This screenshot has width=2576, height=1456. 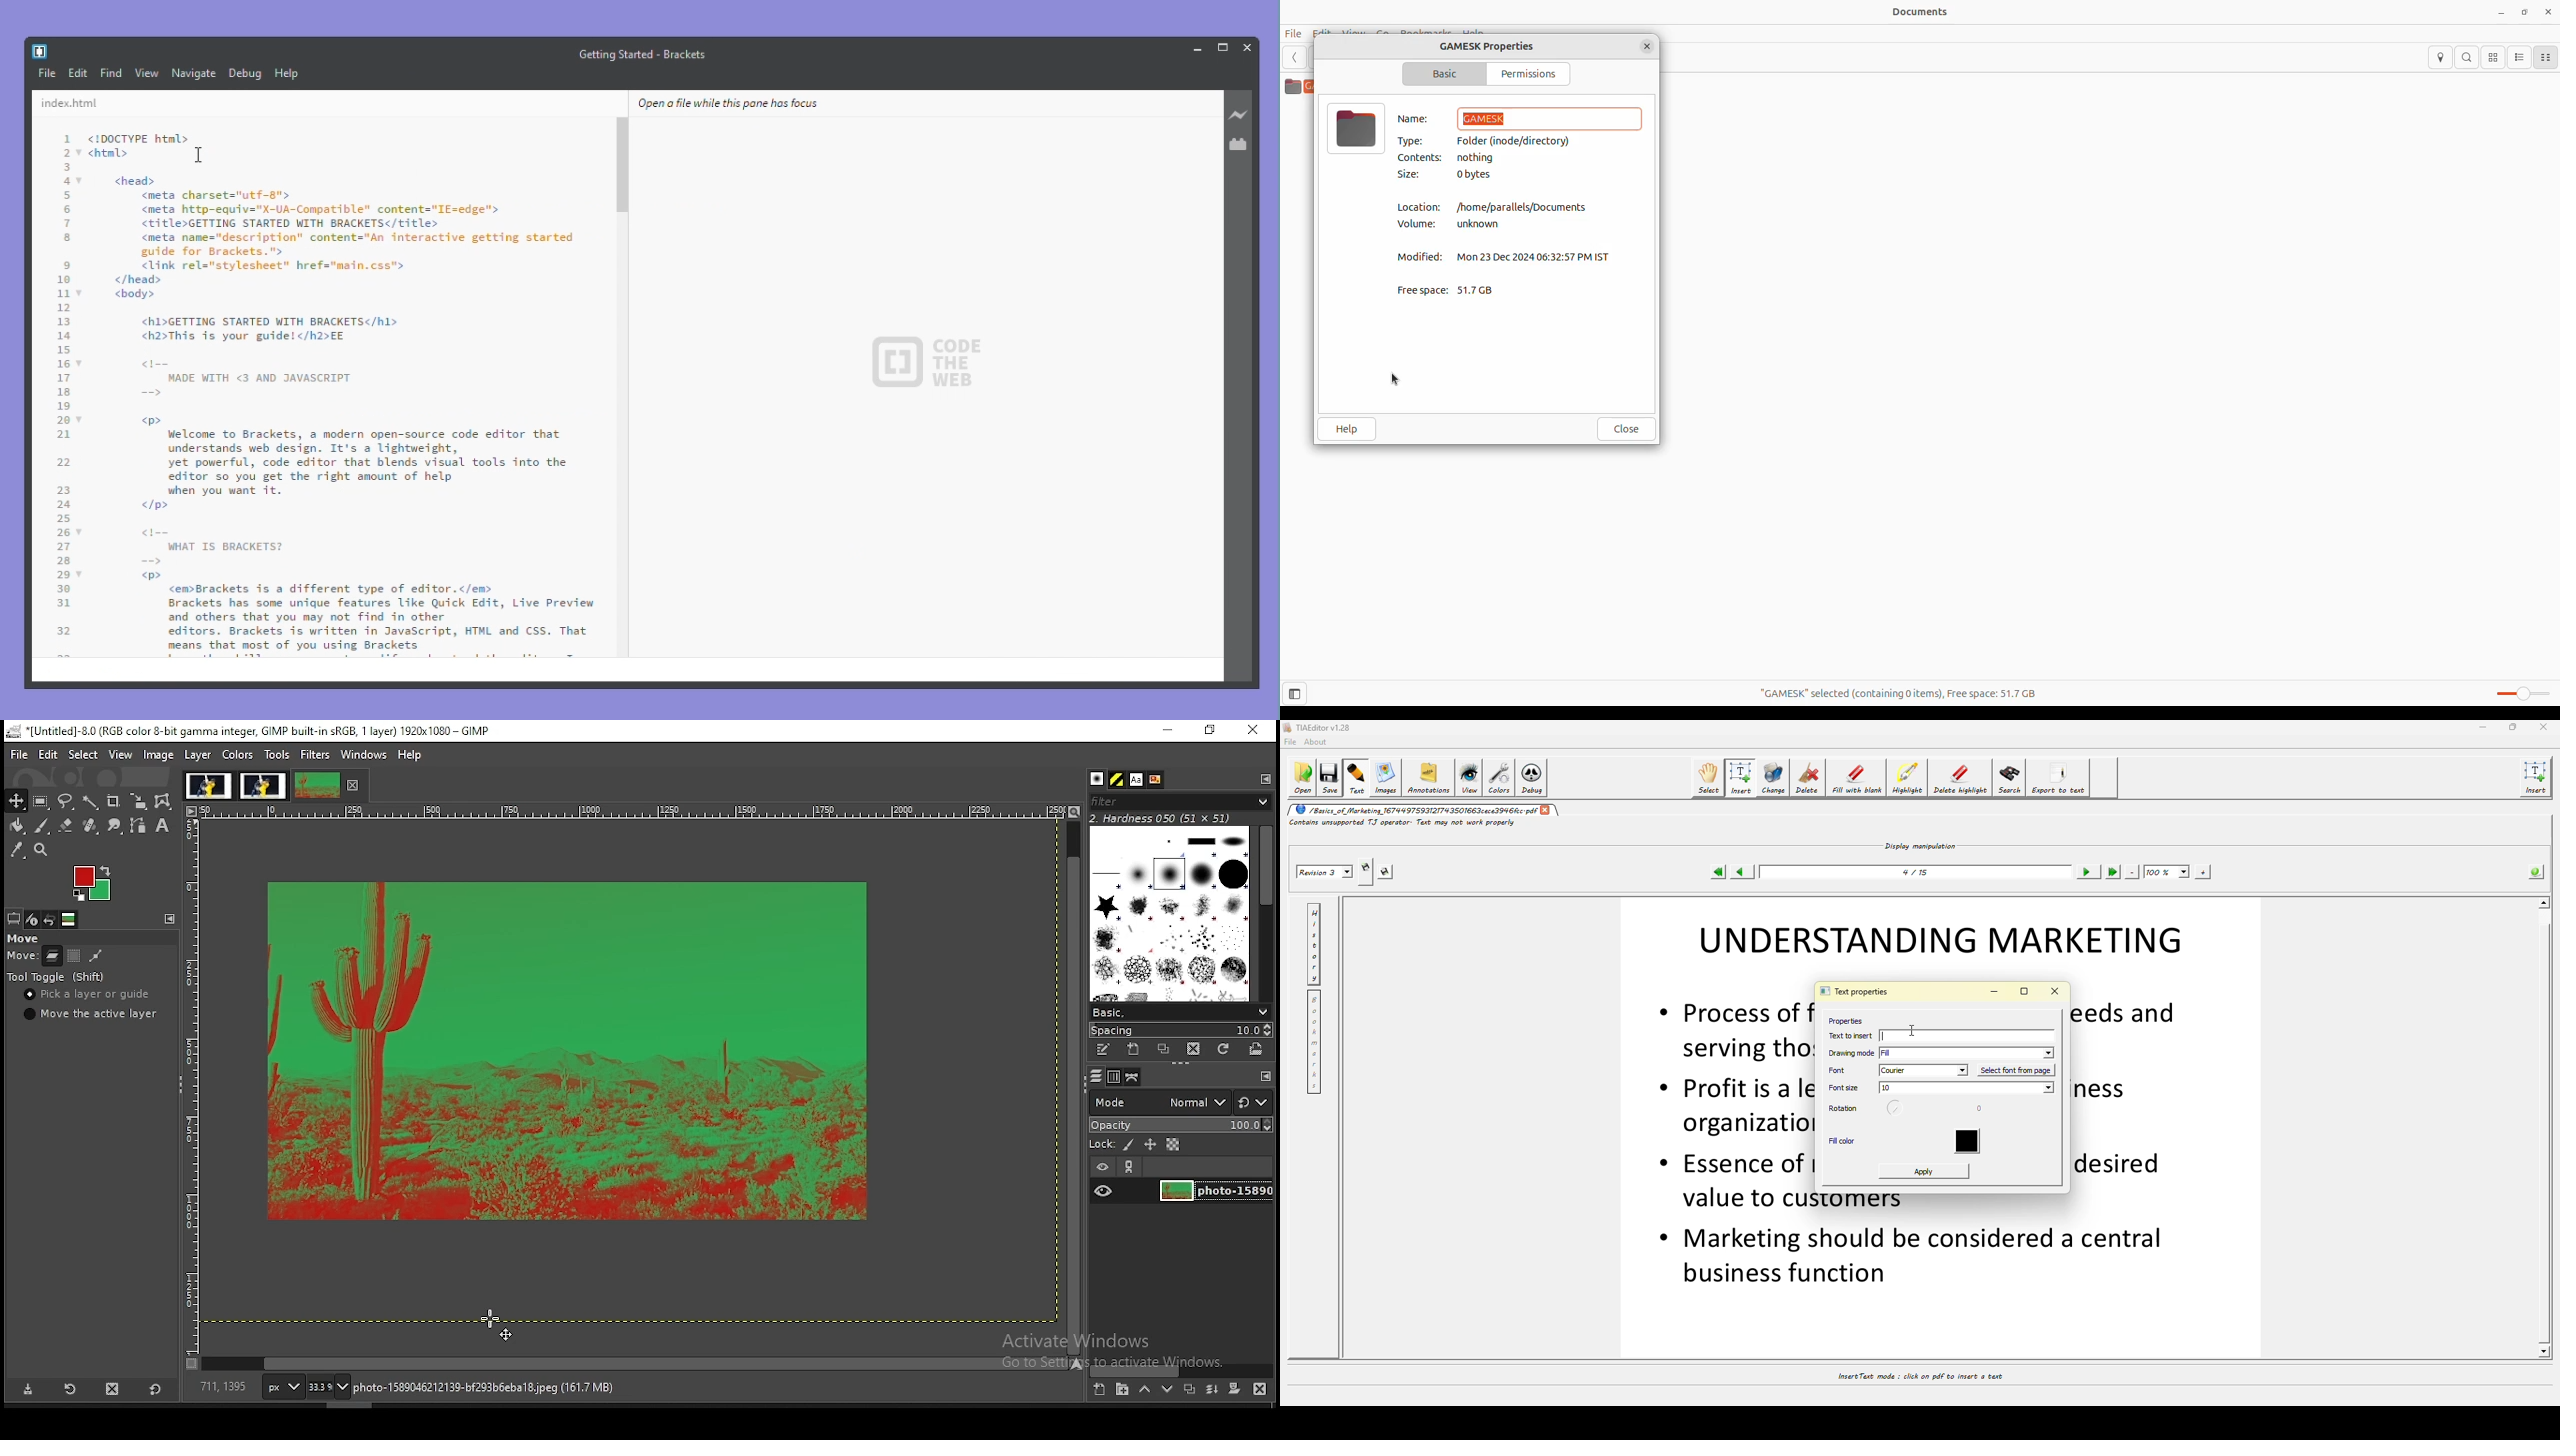 I want to click on <html>, so click(x=114, y=154).